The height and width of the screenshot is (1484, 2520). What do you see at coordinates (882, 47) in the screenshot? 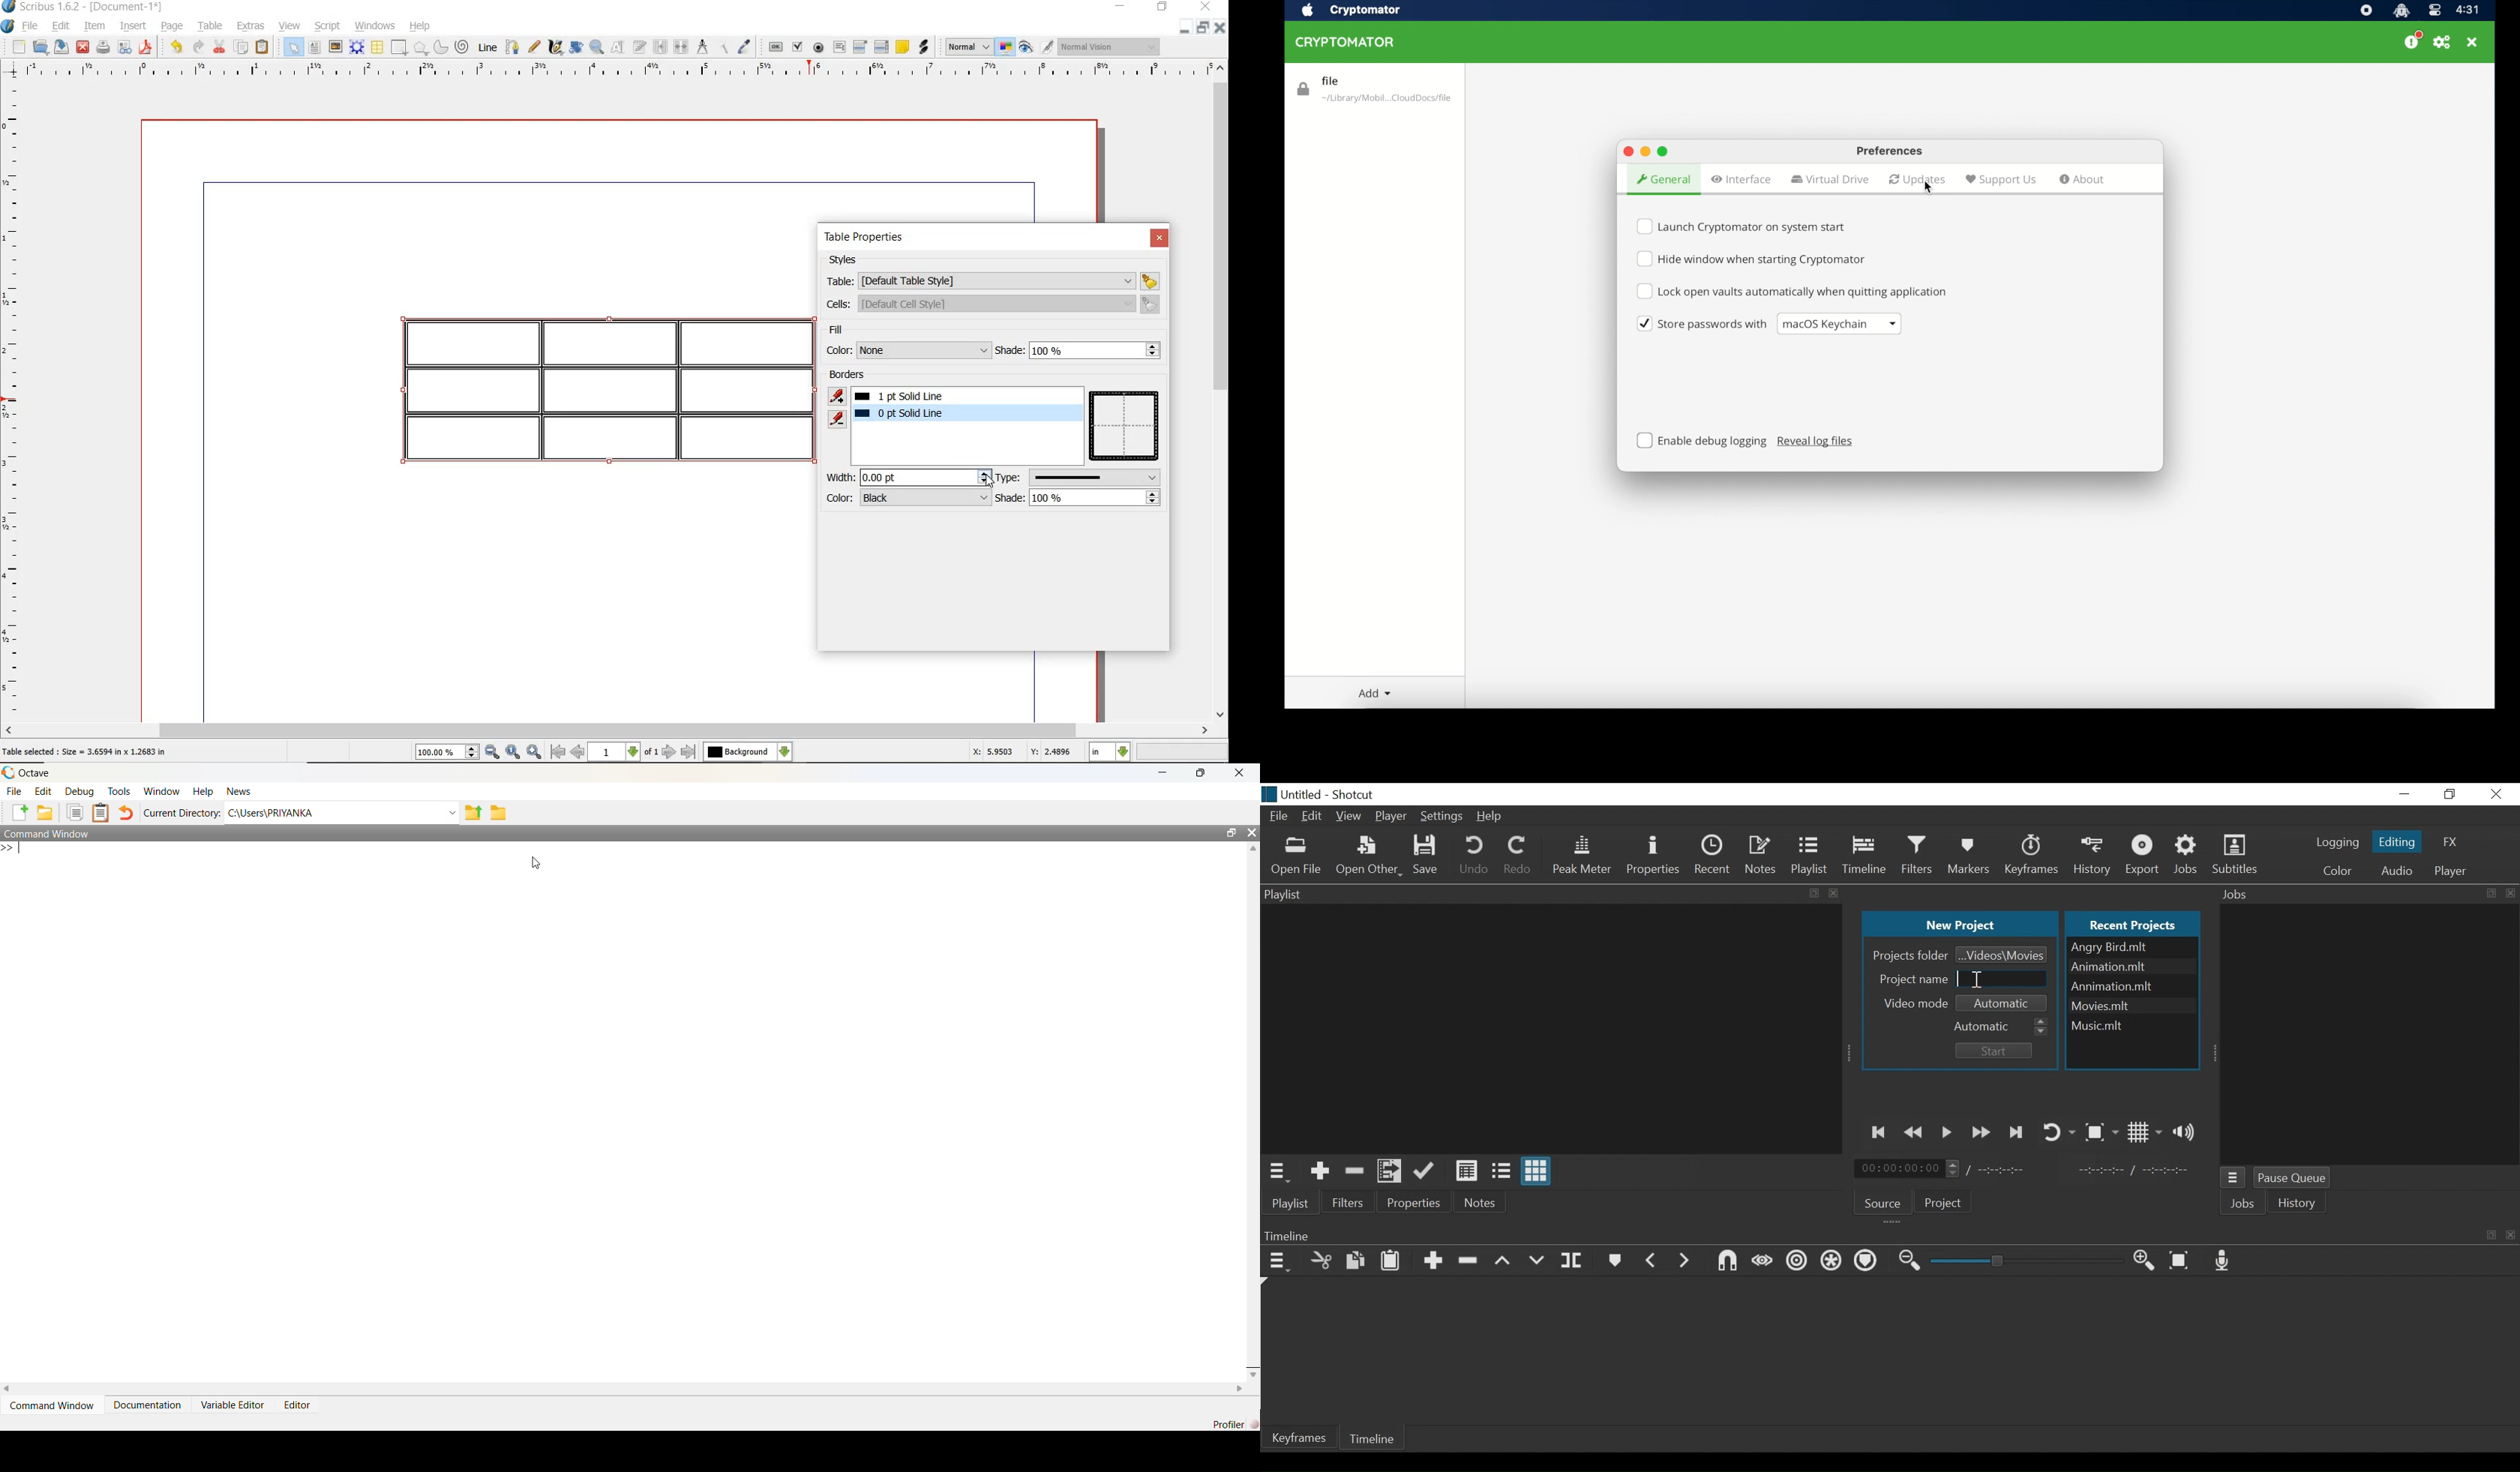
I see `pdf list box` at bounding box center [882, 47].